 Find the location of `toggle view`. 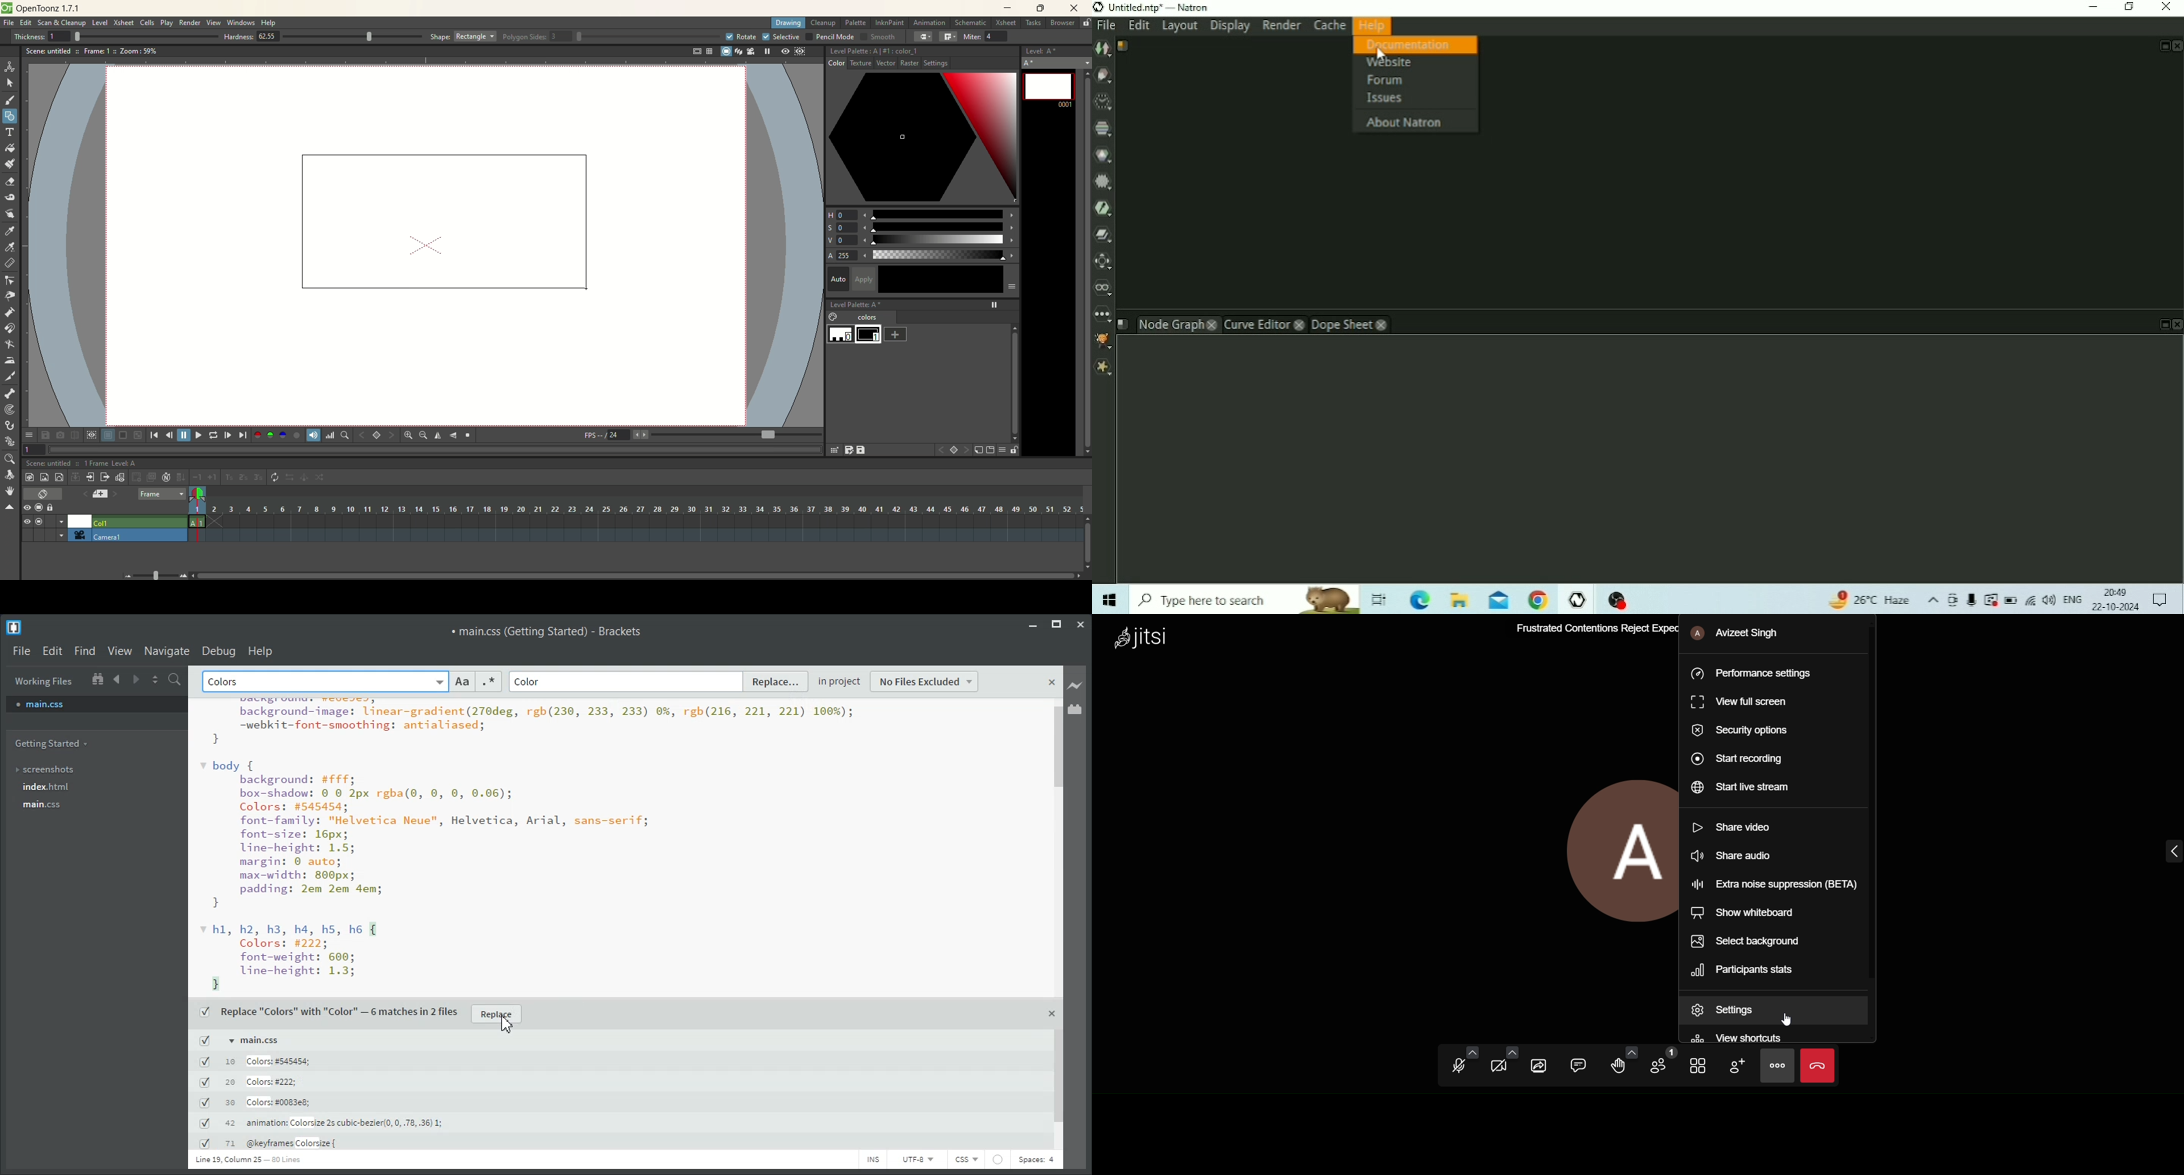

toggle view is located at coordinates (1698, 1066).